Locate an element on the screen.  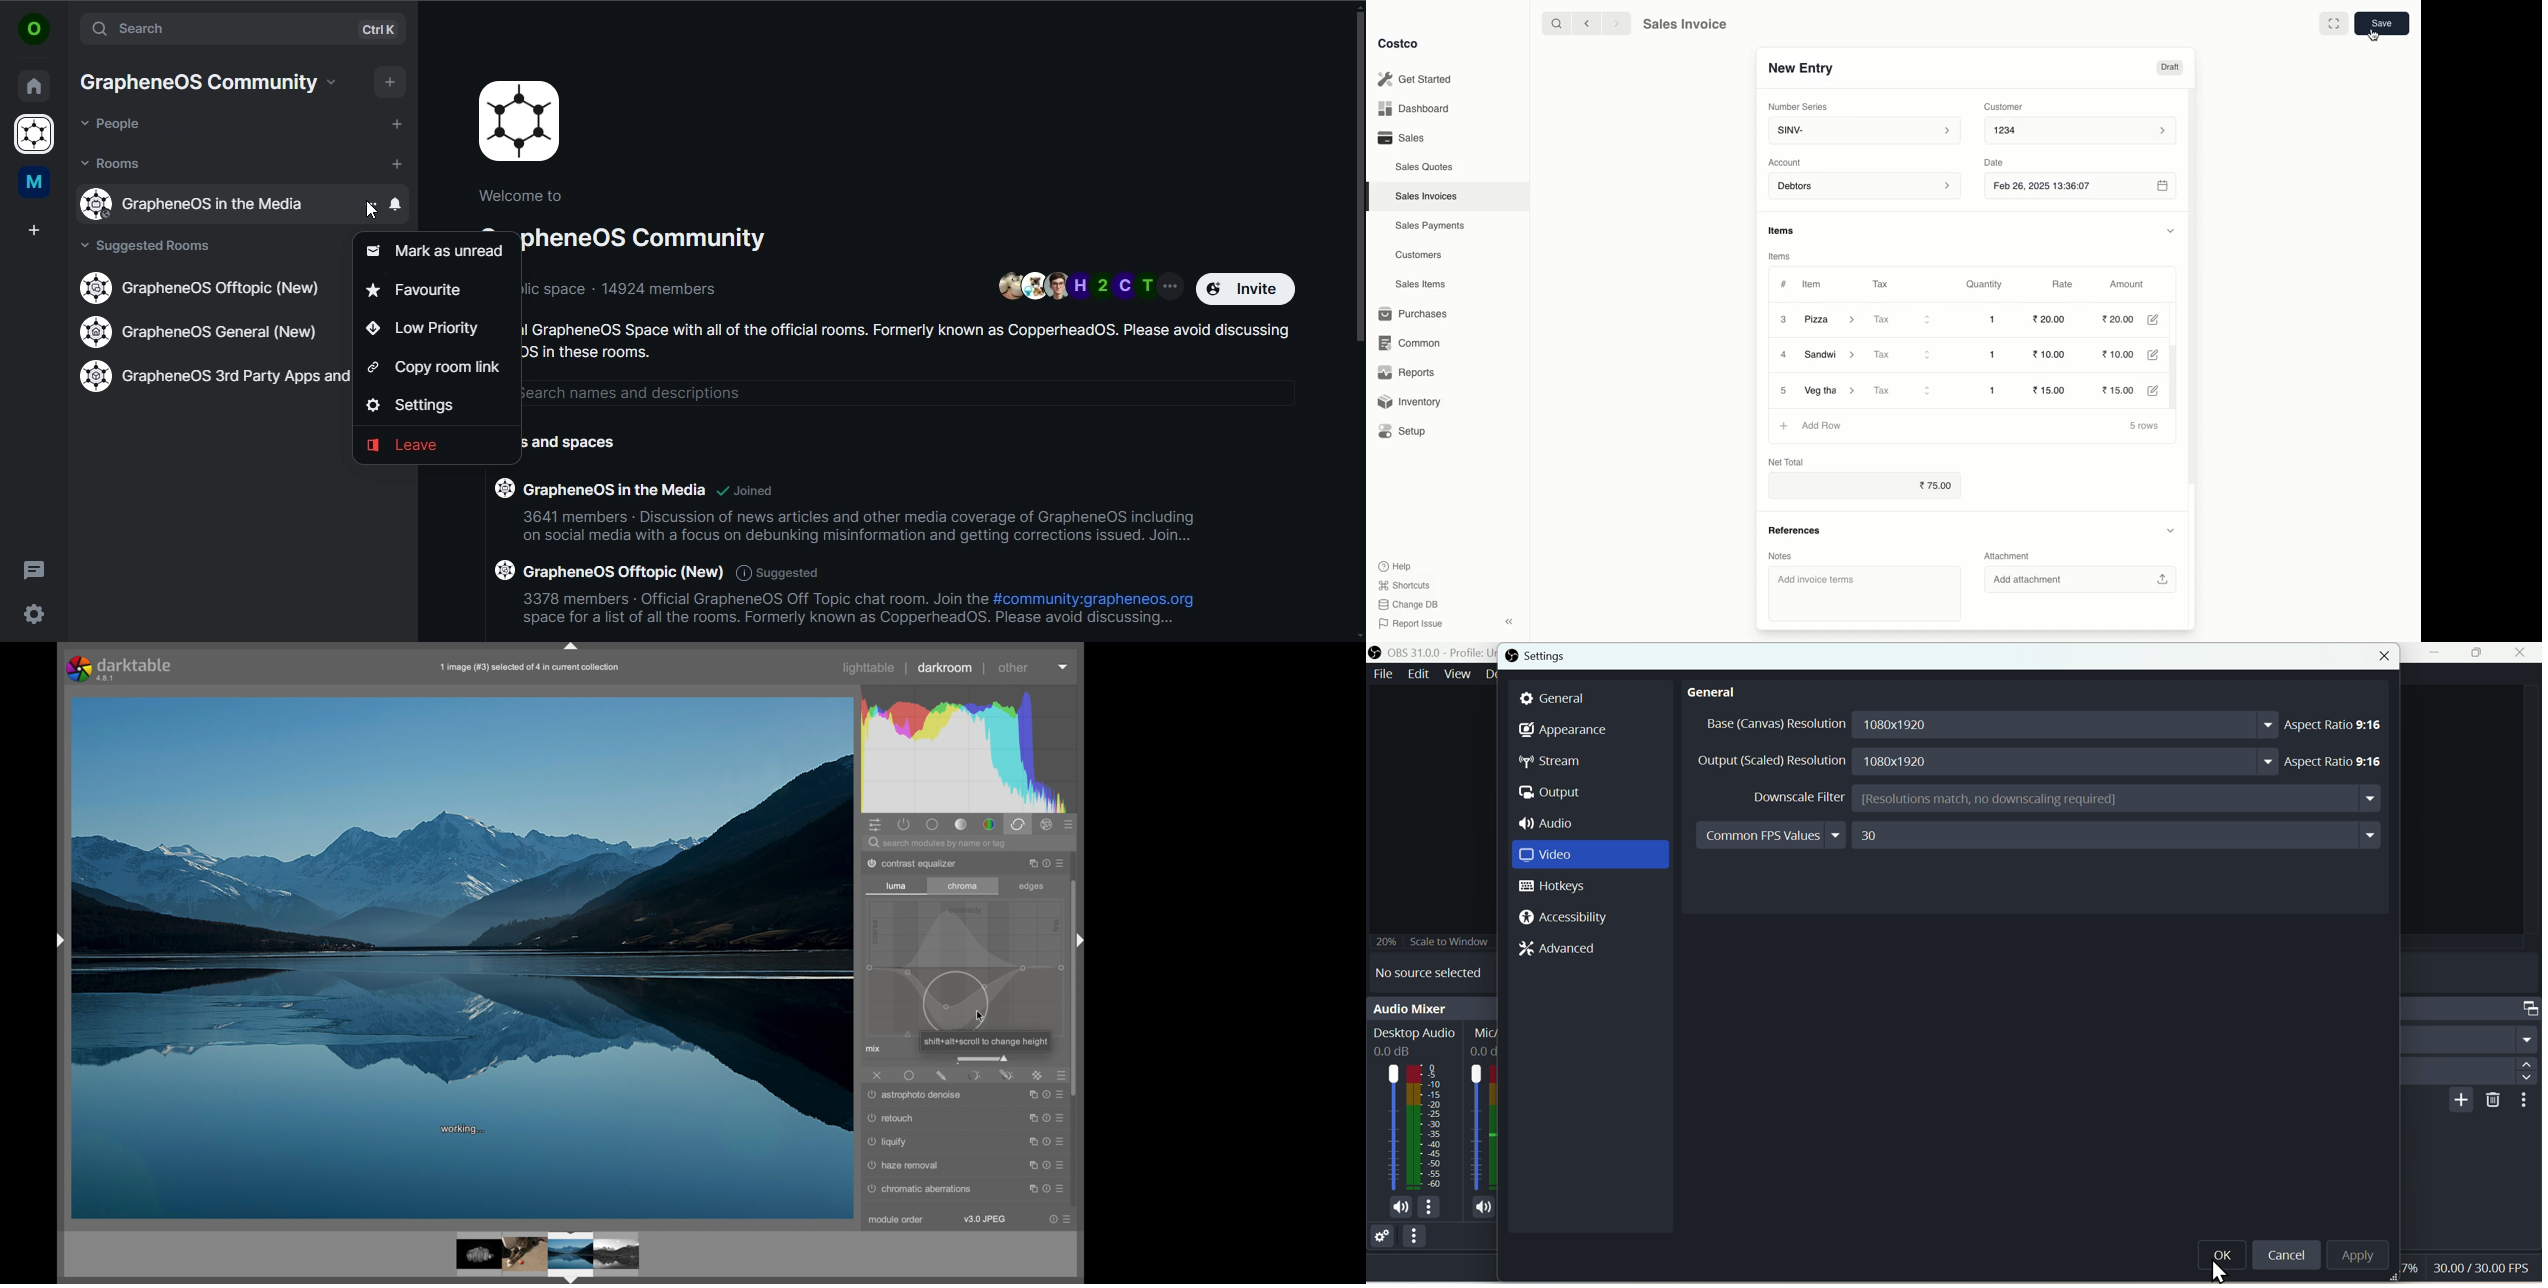
Add is located at coordinates (1784, 424).